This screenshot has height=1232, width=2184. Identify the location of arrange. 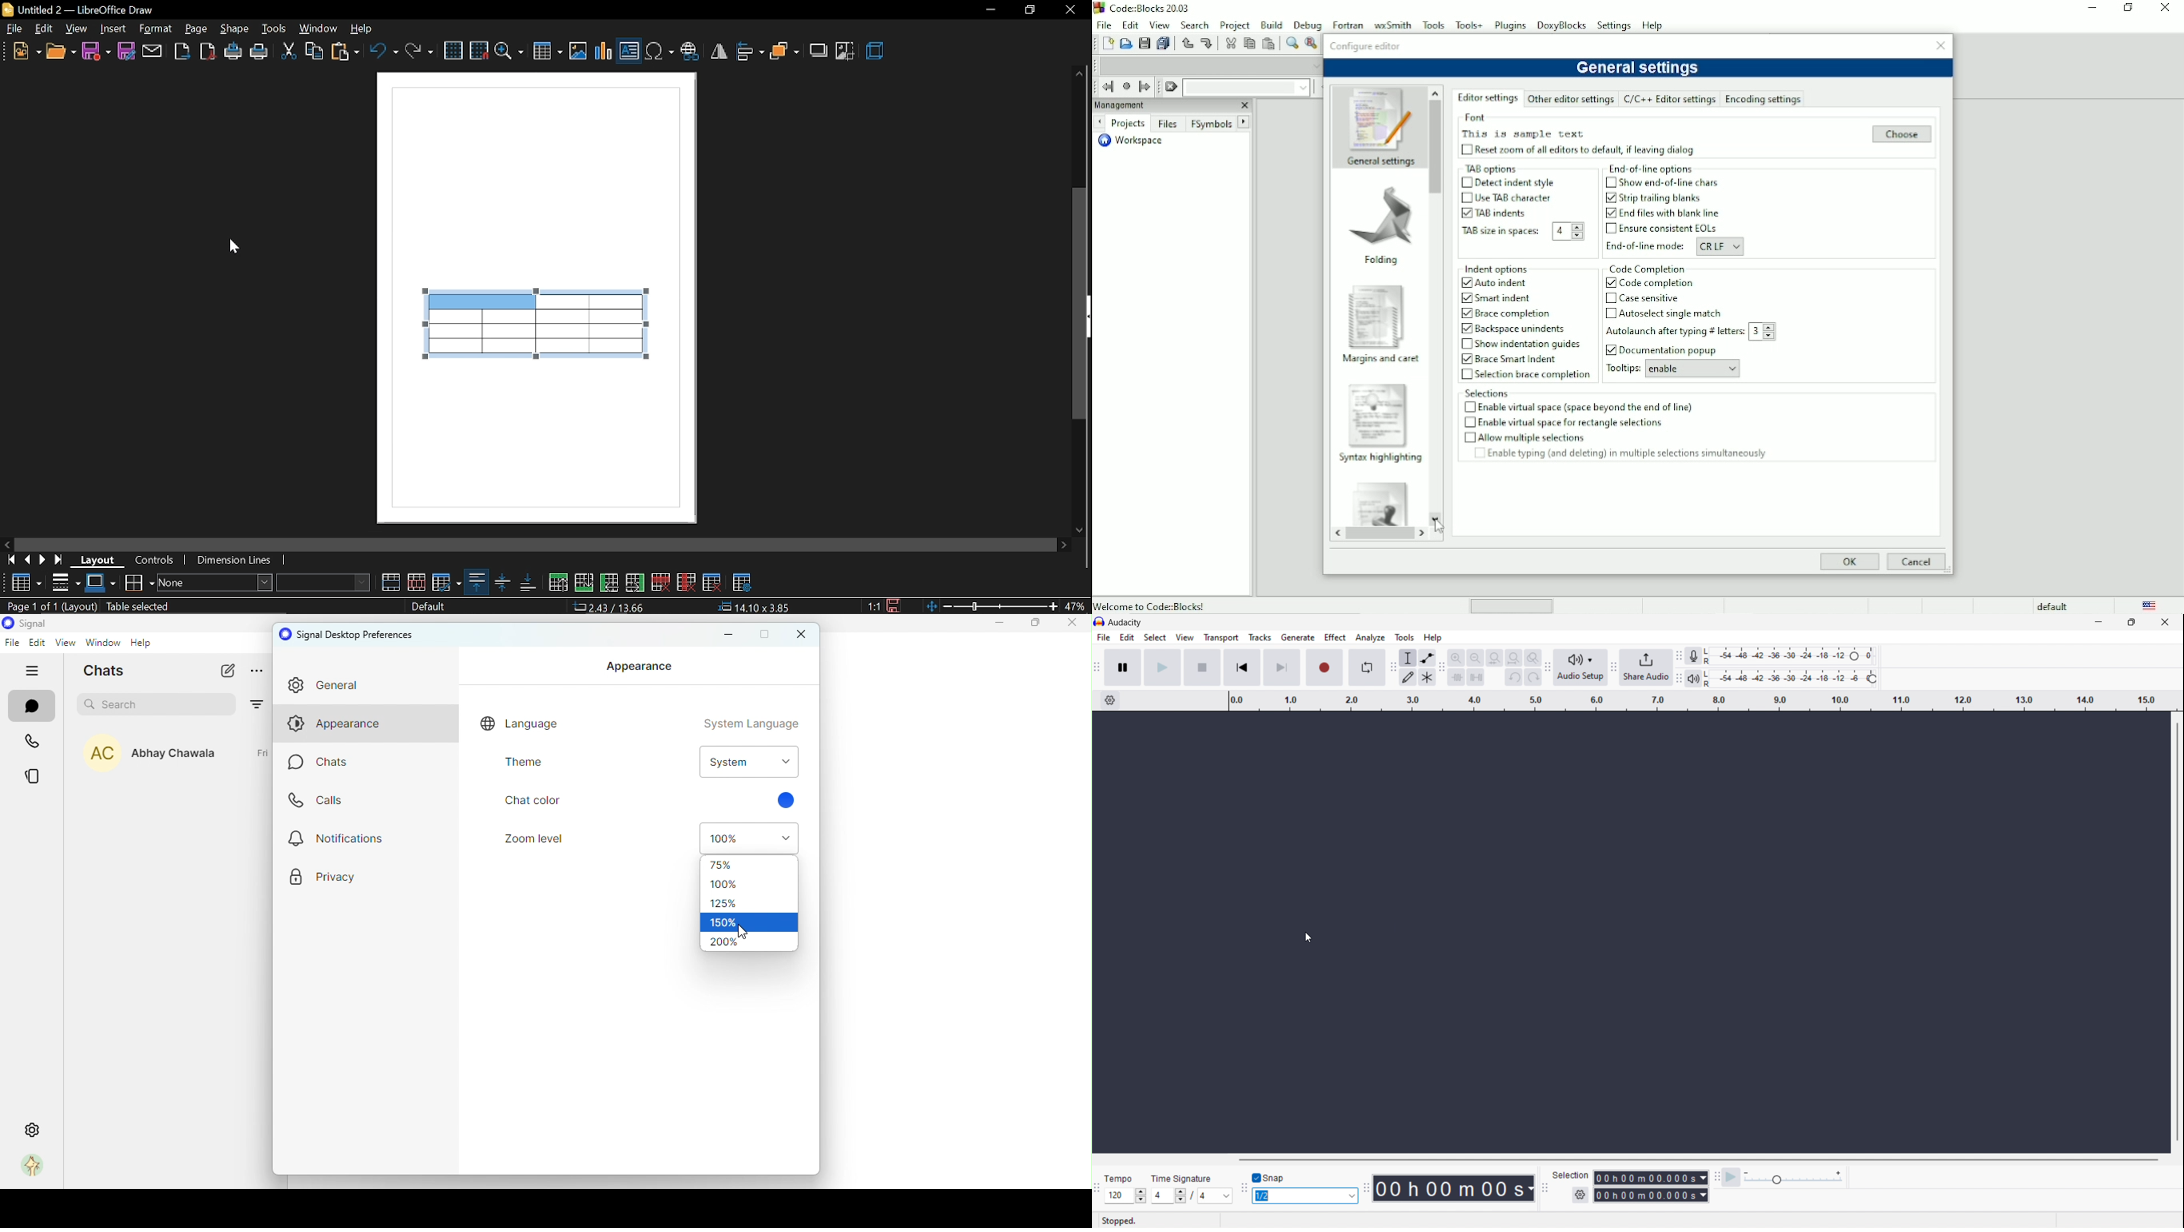
(785, 49).